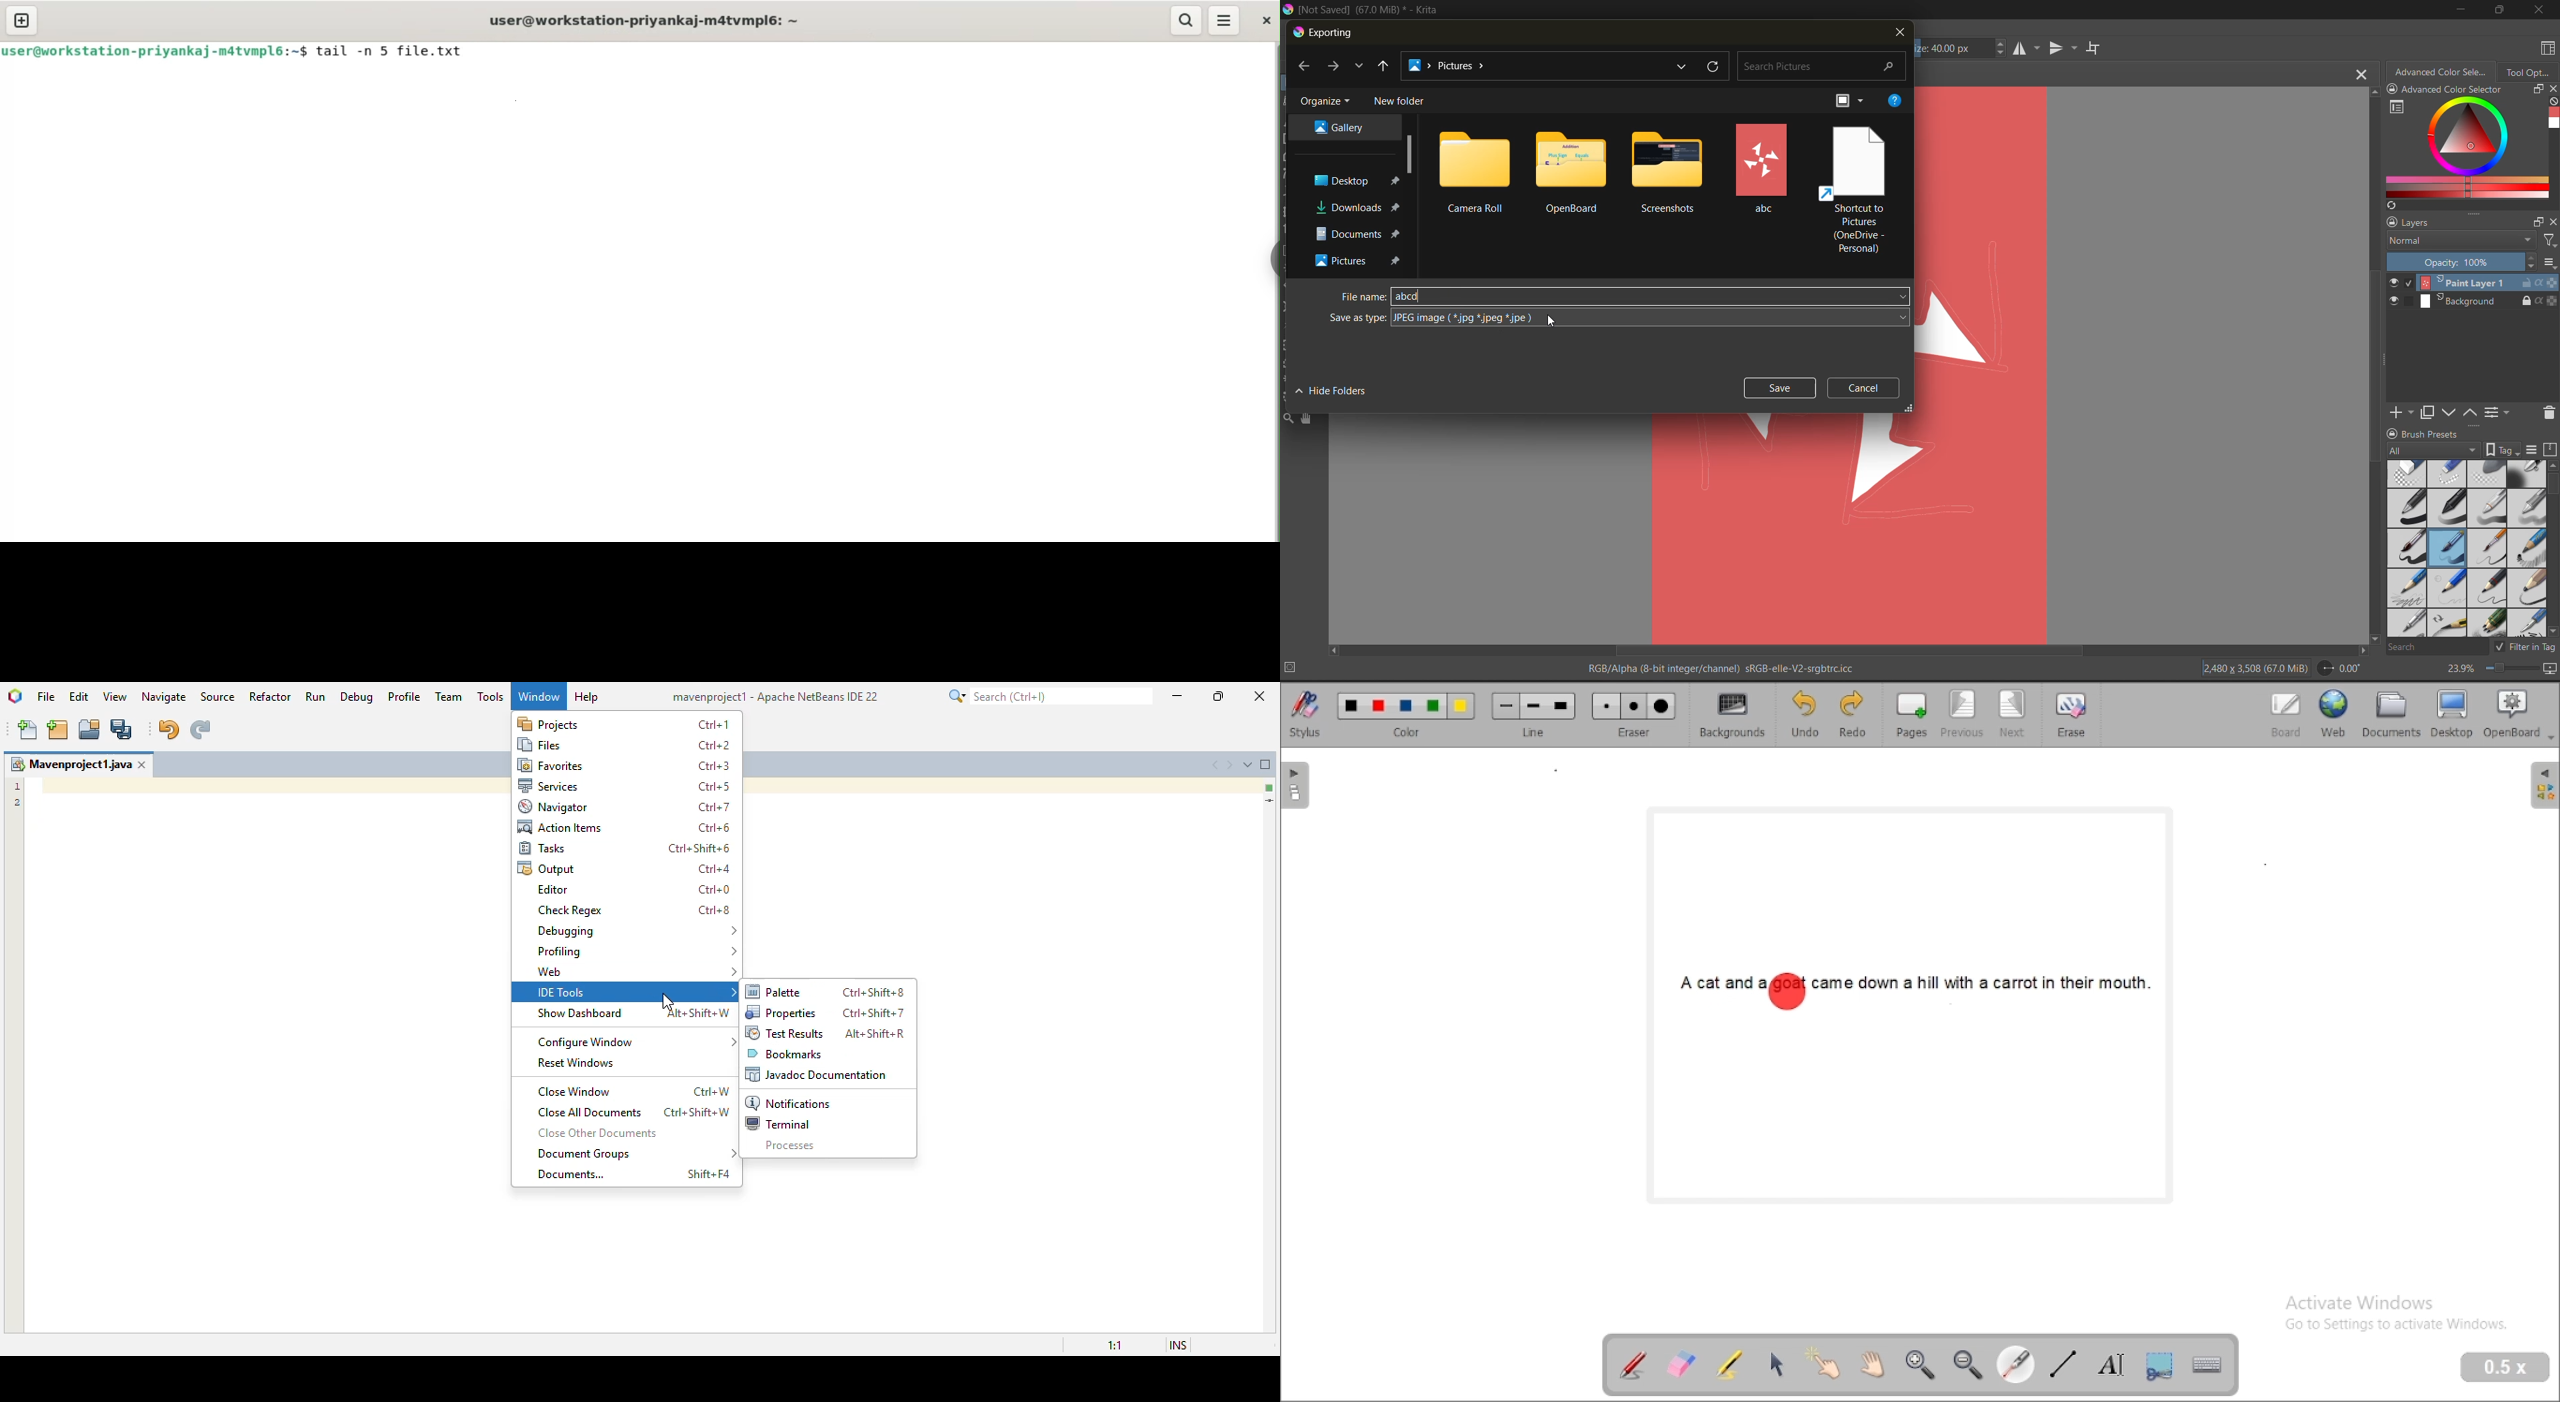 This screenshot has height=1428, width=2576. Describe the element at coordinates (2094, 48) in the screenshot. I see `wrap around mode` at that location.